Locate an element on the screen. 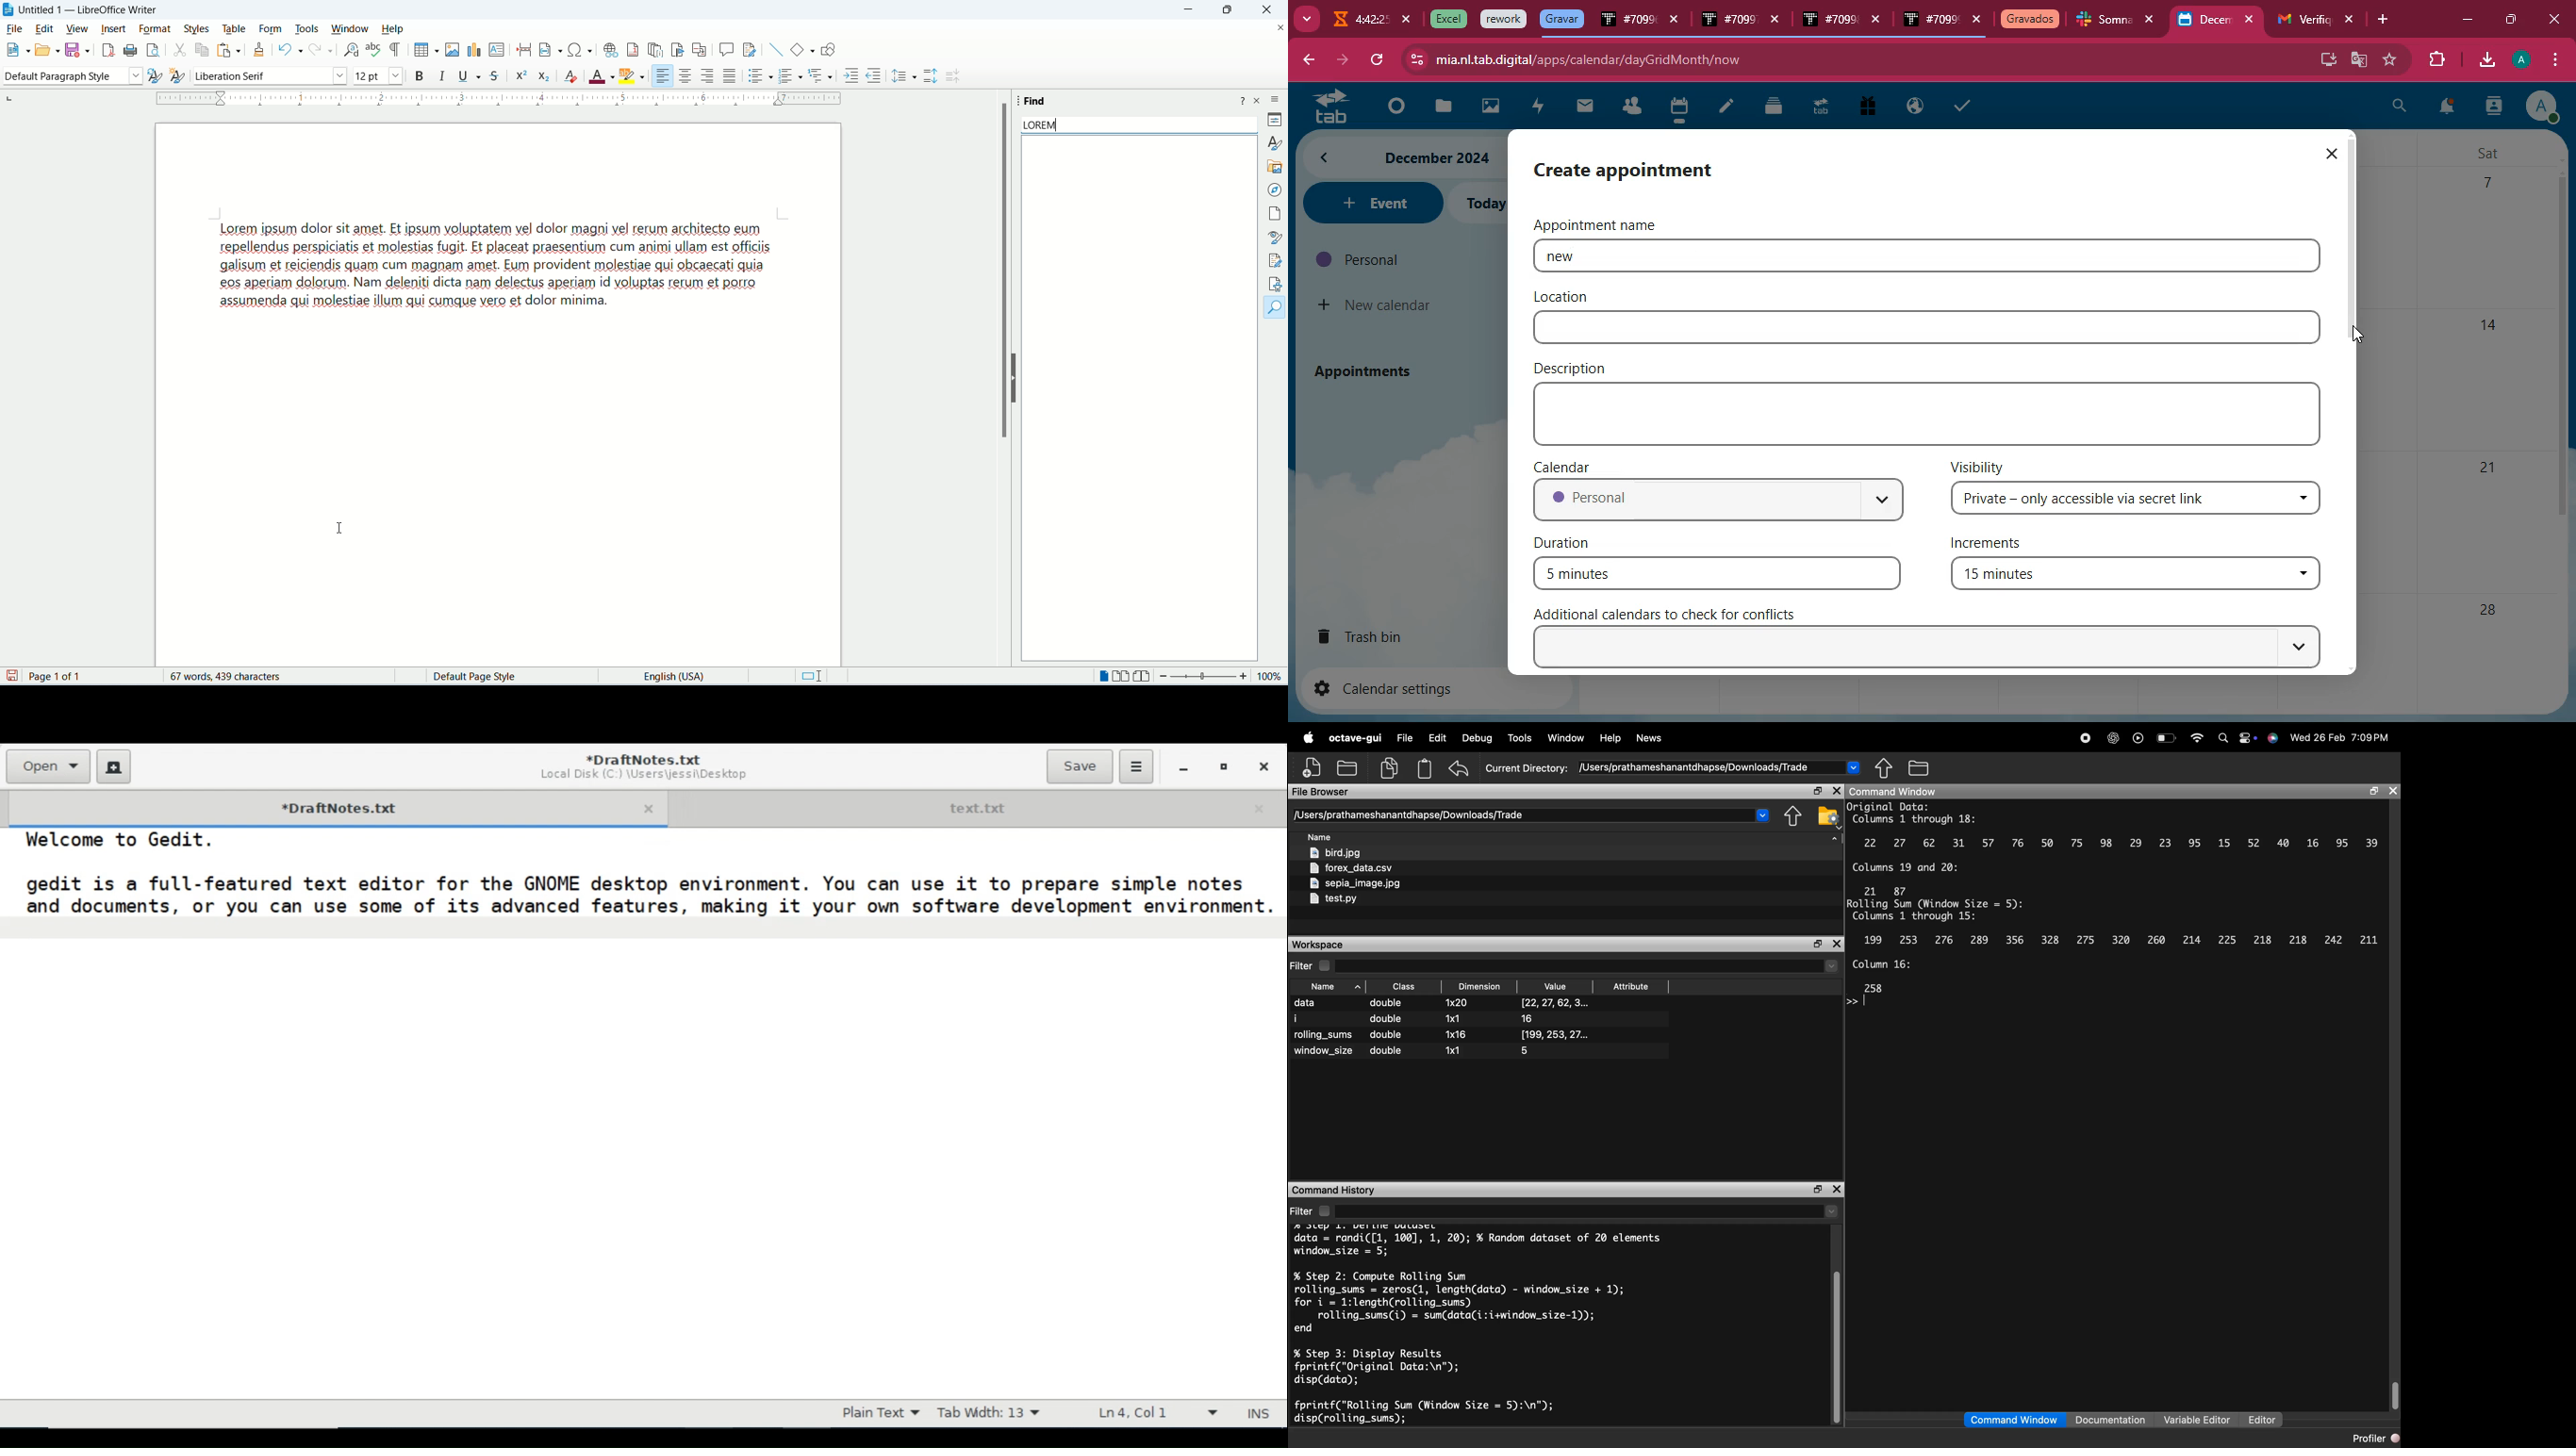 The width and height of the screenshot is (2576, 1456). align center is located at coordinates (686, 76).